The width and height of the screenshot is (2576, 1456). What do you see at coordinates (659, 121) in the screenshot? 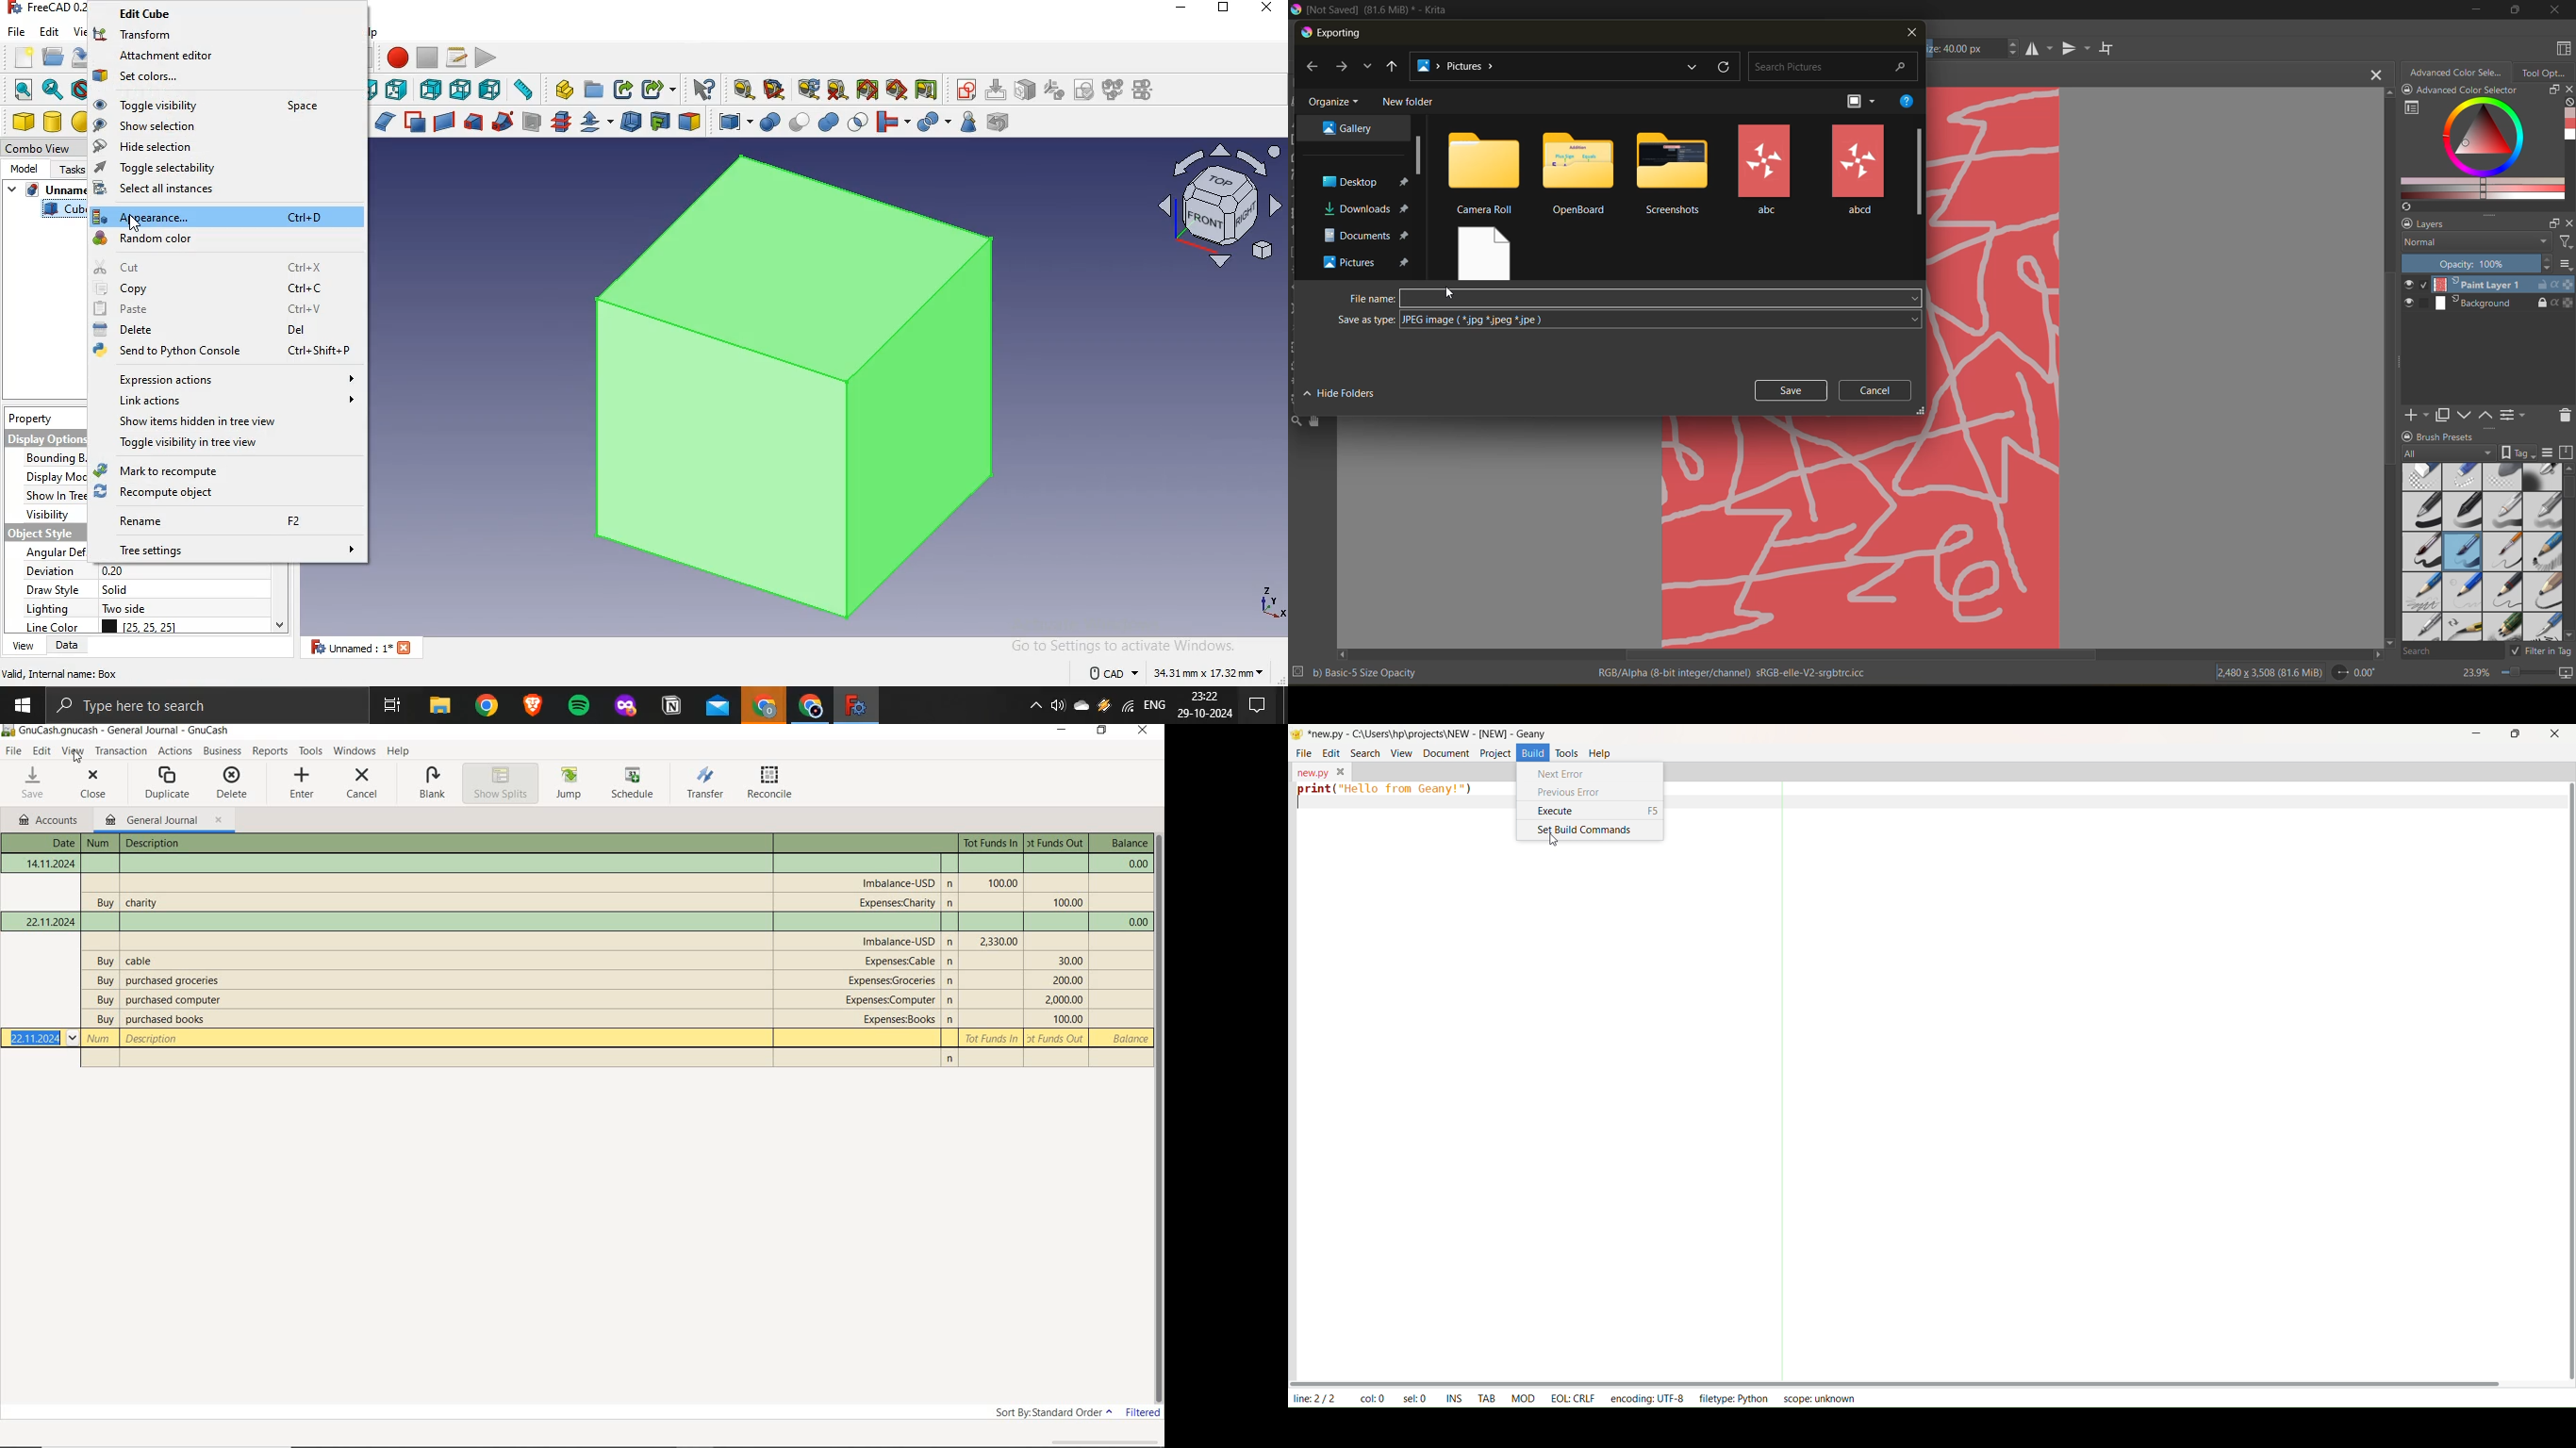
I see `create projection on surface` at bounding box center [659, 121].